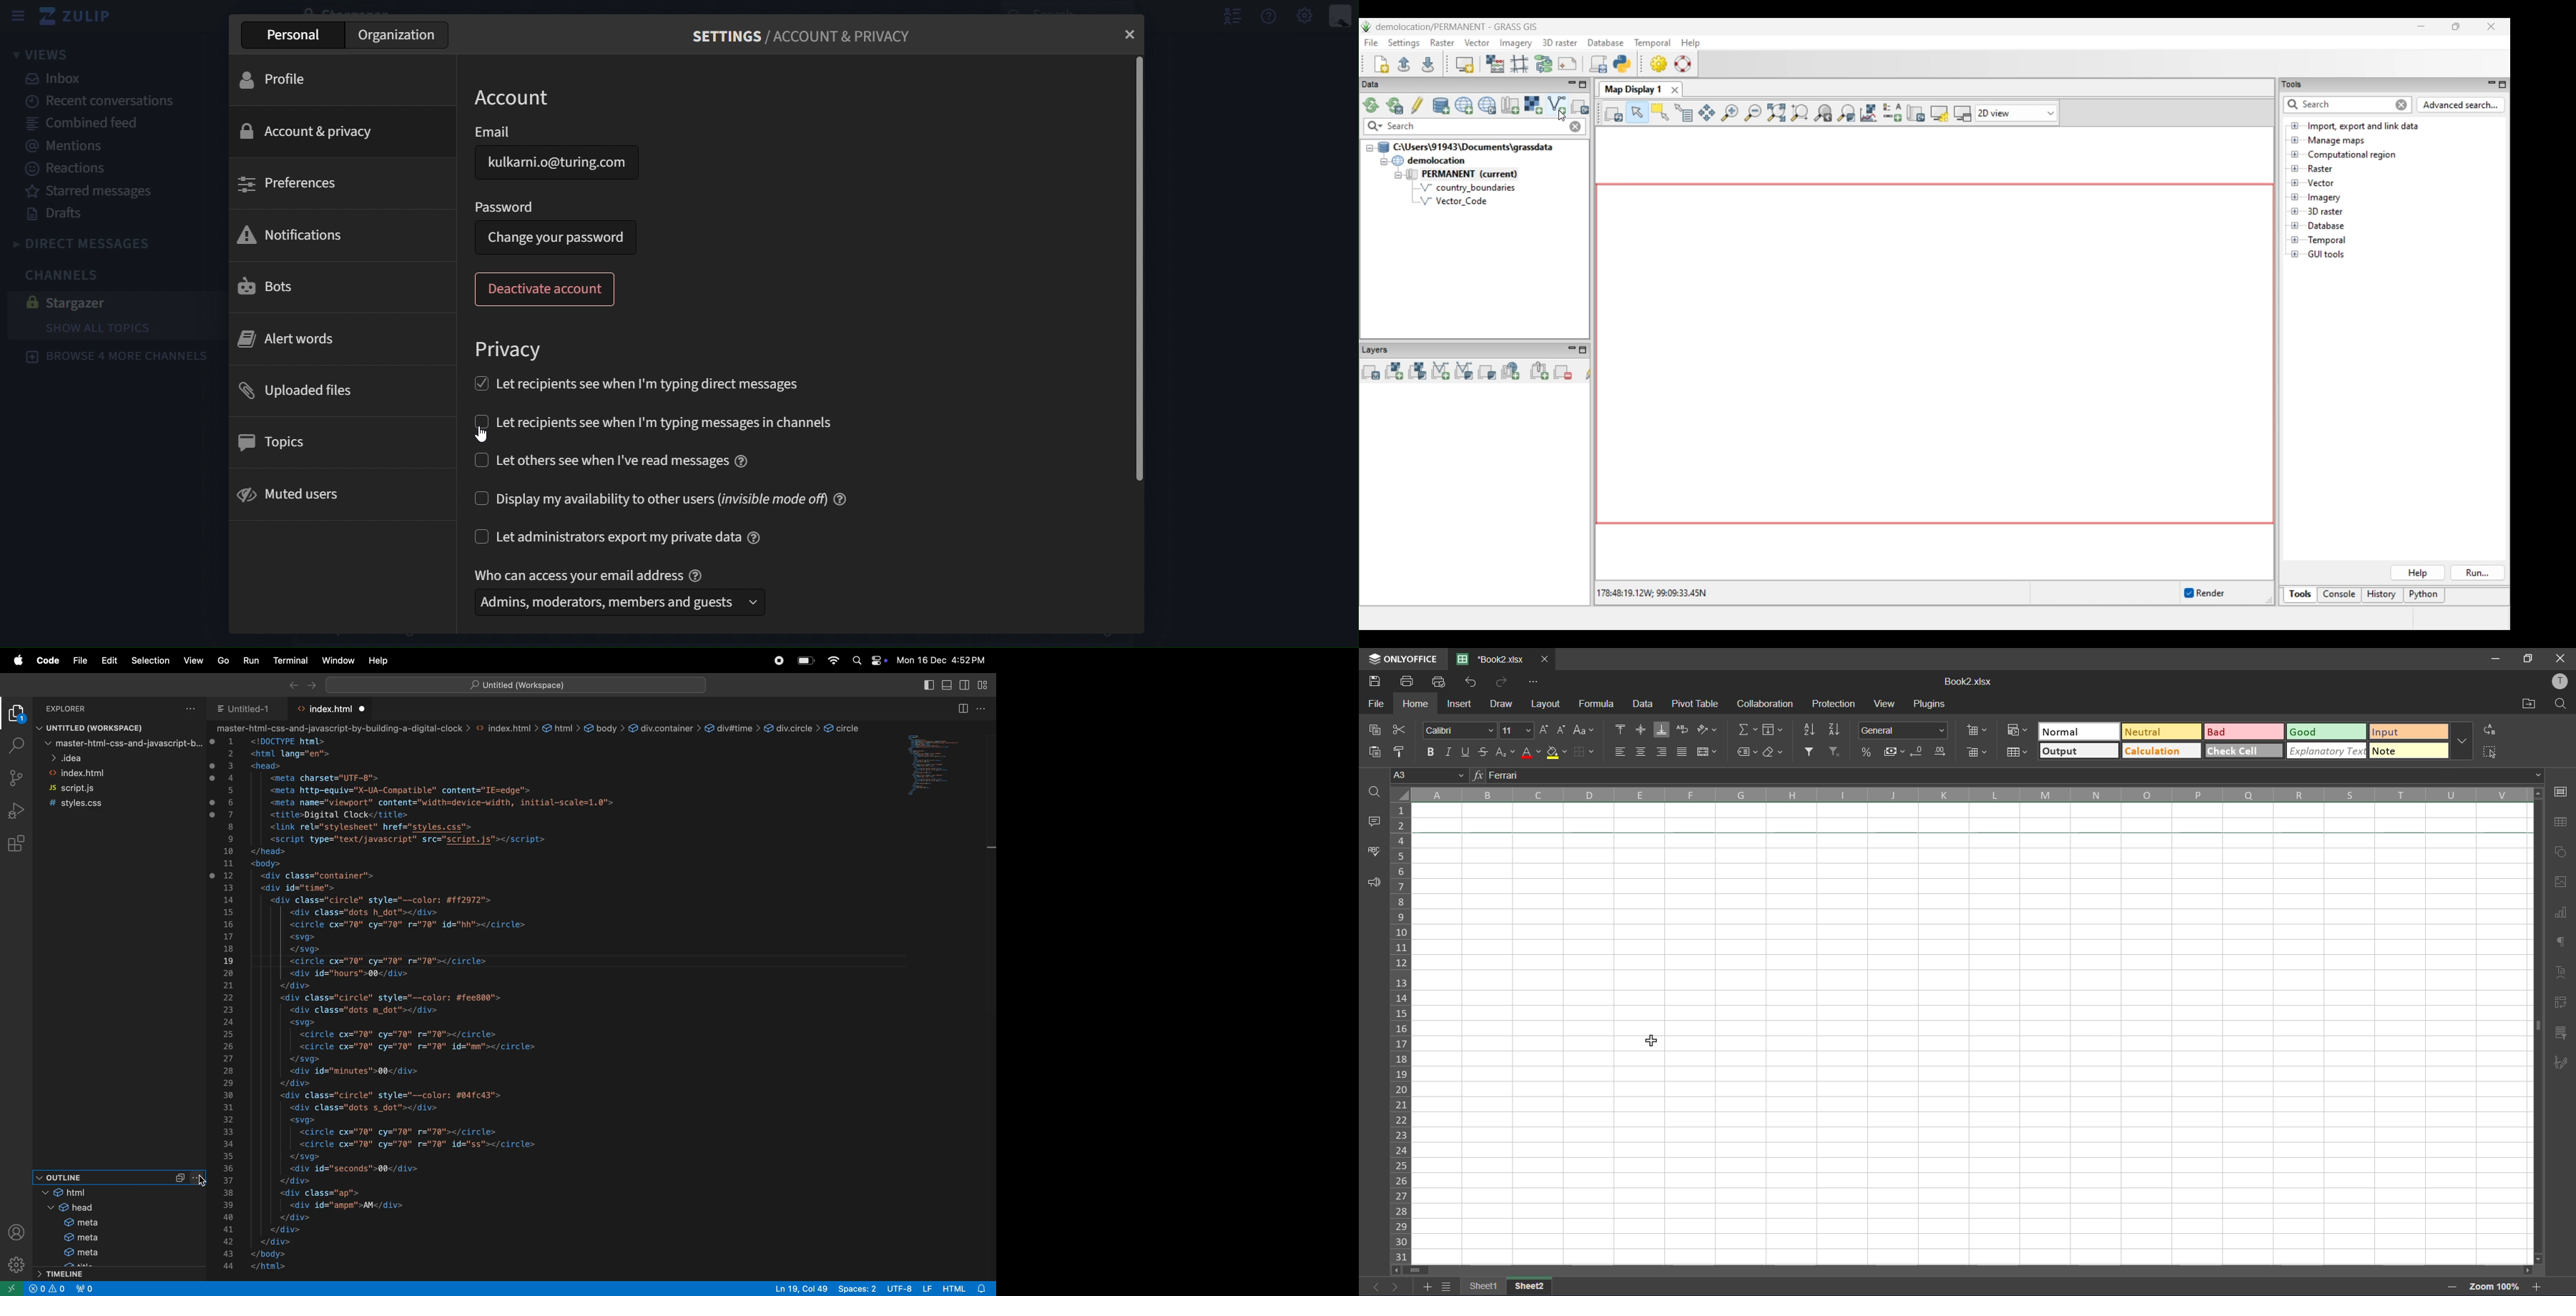 The image size is (2576, 1316). What do you see at coordinates (76, 709) in the screenshot?
I see `Explore` at bounding box center [76, 709].